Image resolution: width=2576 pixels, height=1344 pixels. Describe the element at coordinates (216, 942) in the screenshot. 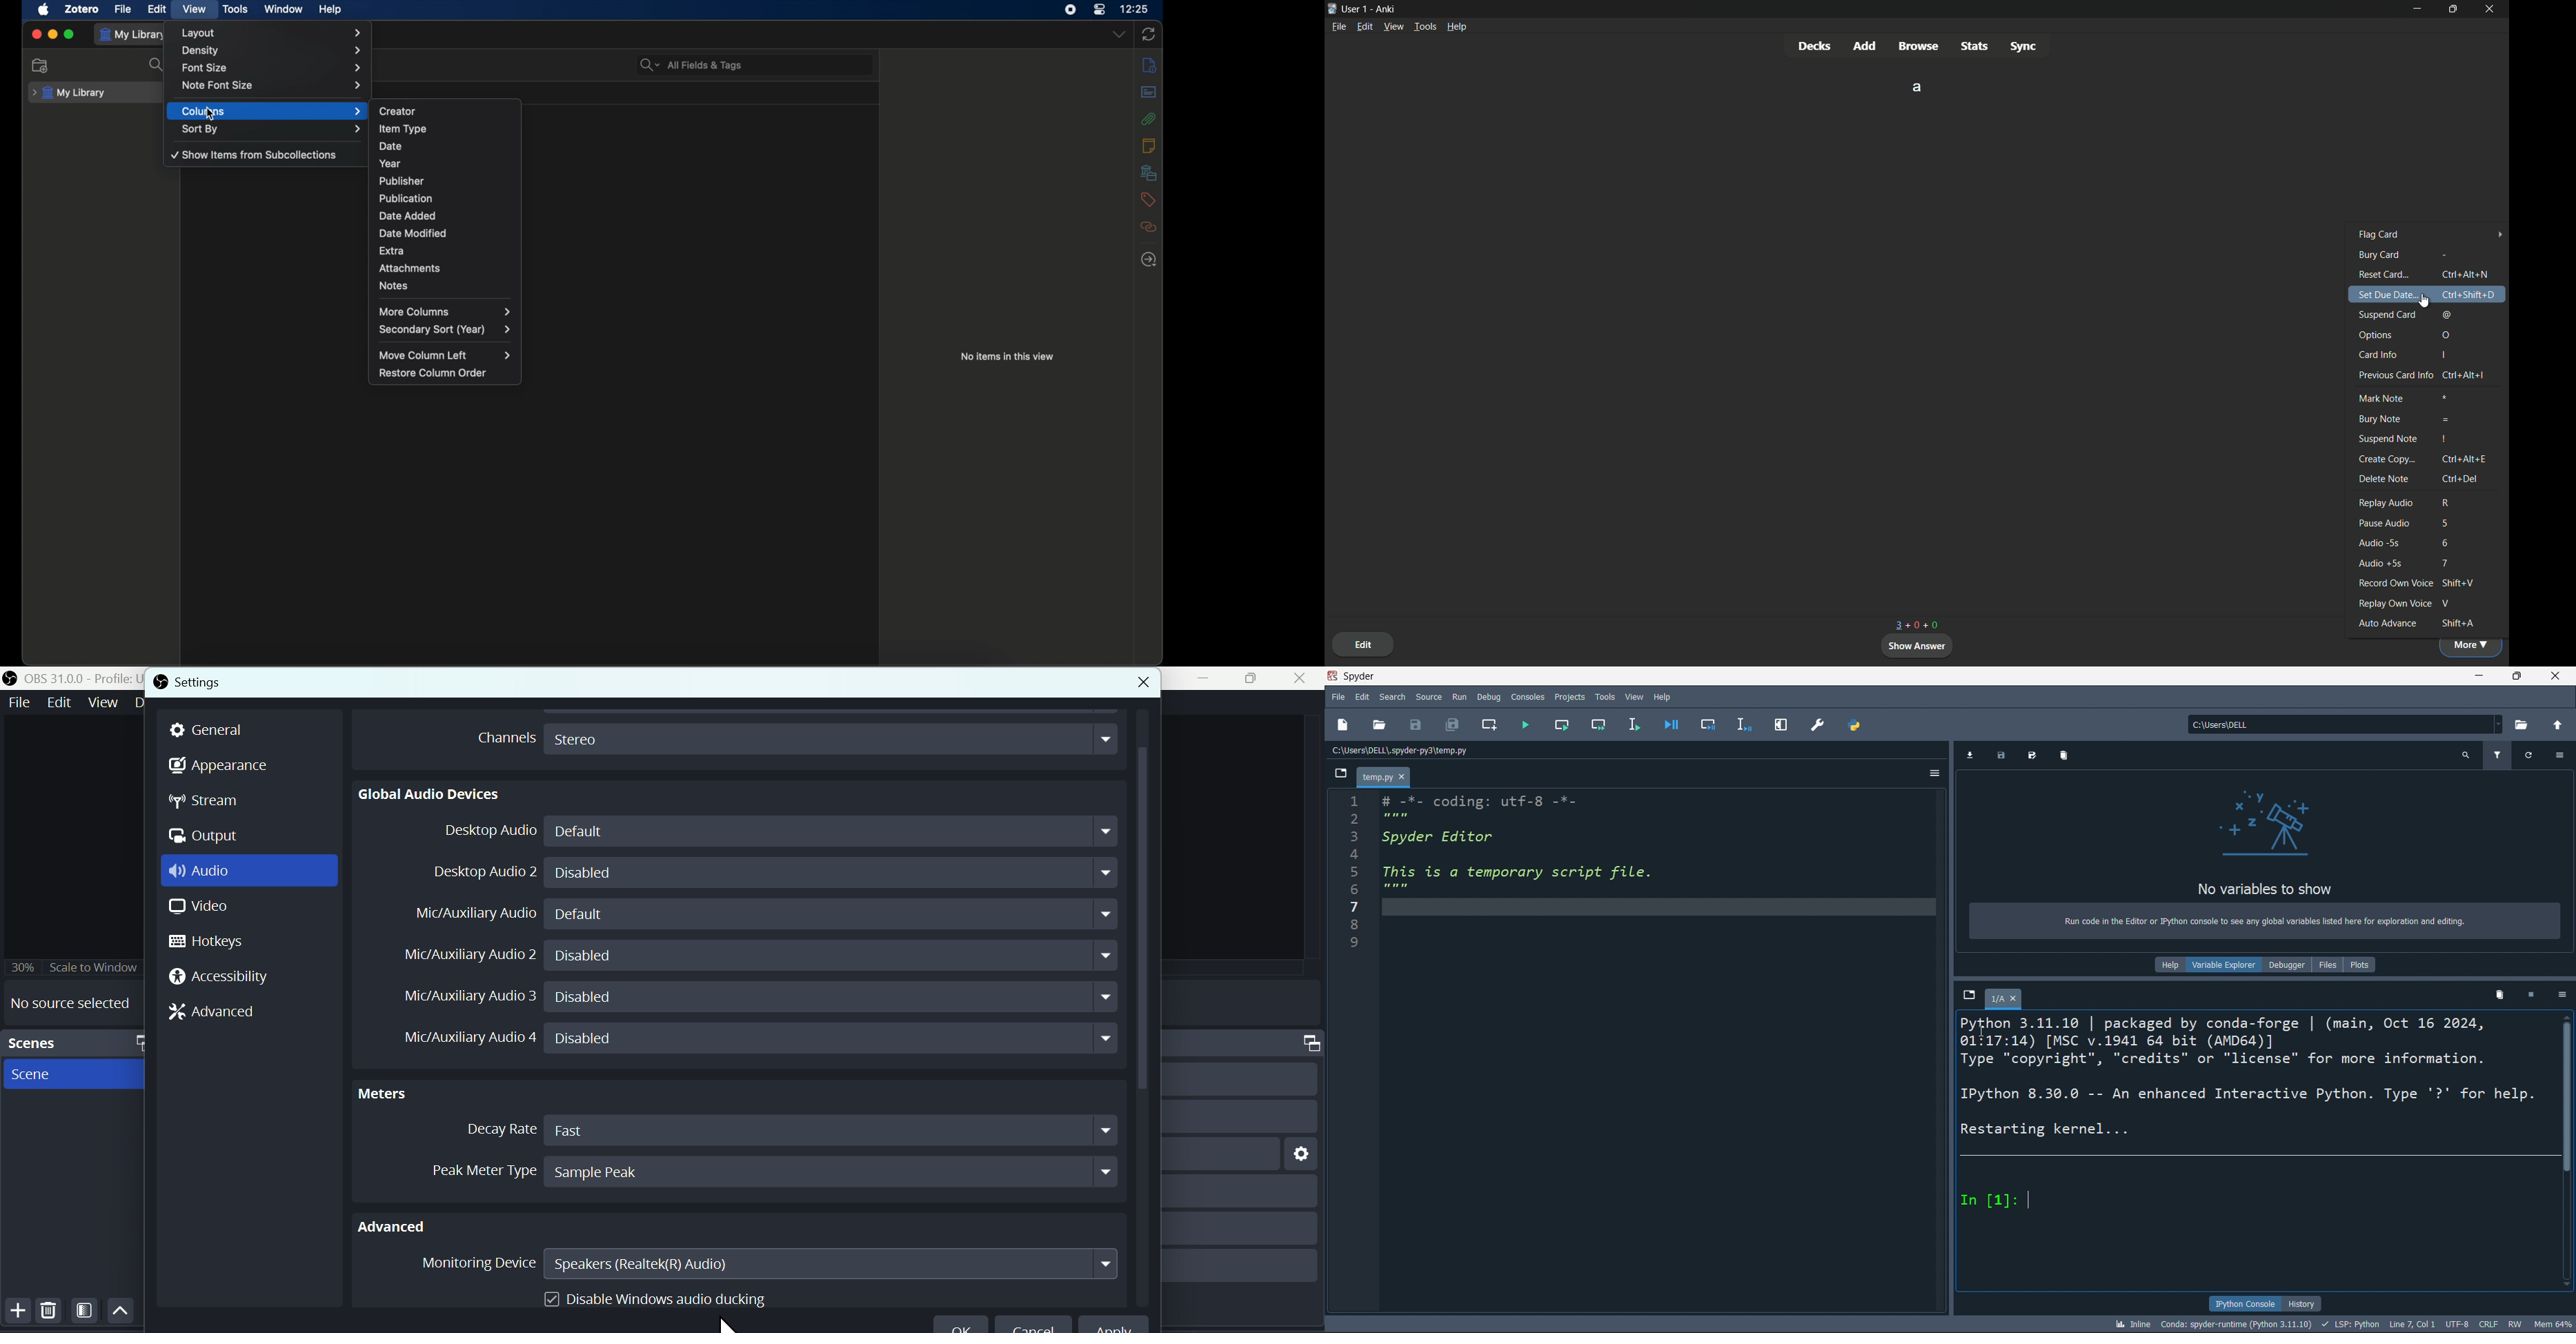

I see `Hotkeys` at that location.